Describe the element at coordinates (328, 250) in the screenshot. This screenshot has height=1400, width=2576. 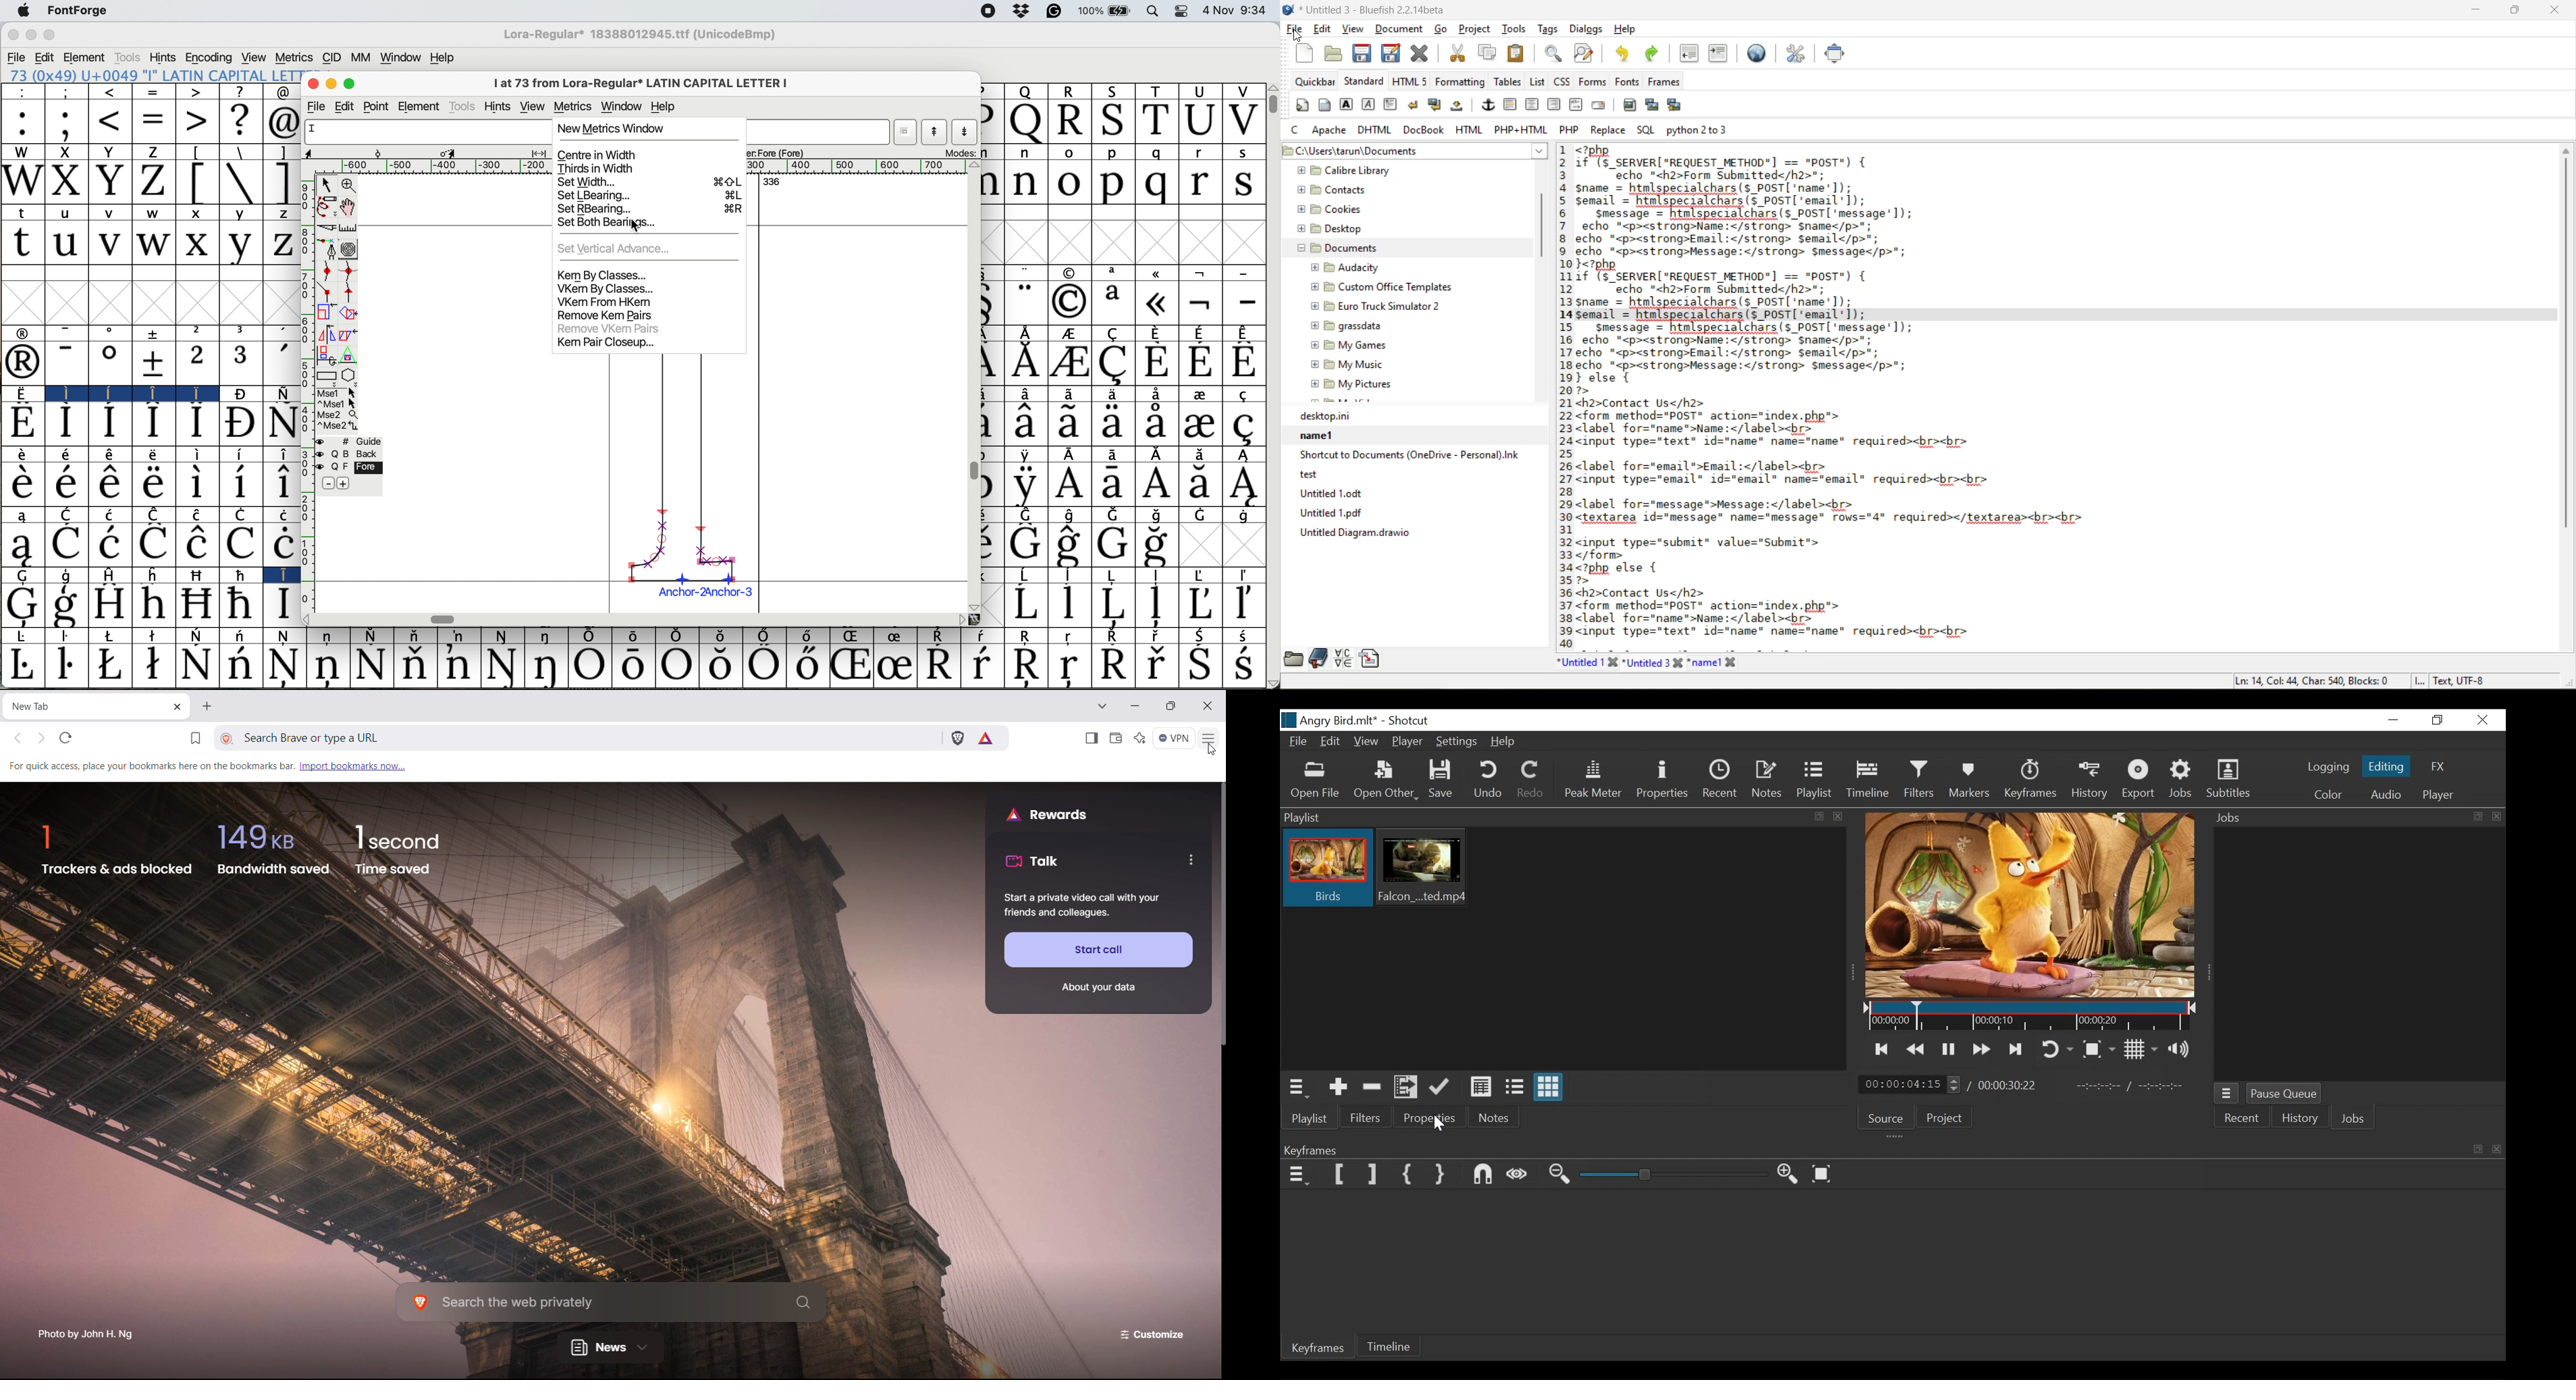
I see `add a point then drag out its central points` at that location.